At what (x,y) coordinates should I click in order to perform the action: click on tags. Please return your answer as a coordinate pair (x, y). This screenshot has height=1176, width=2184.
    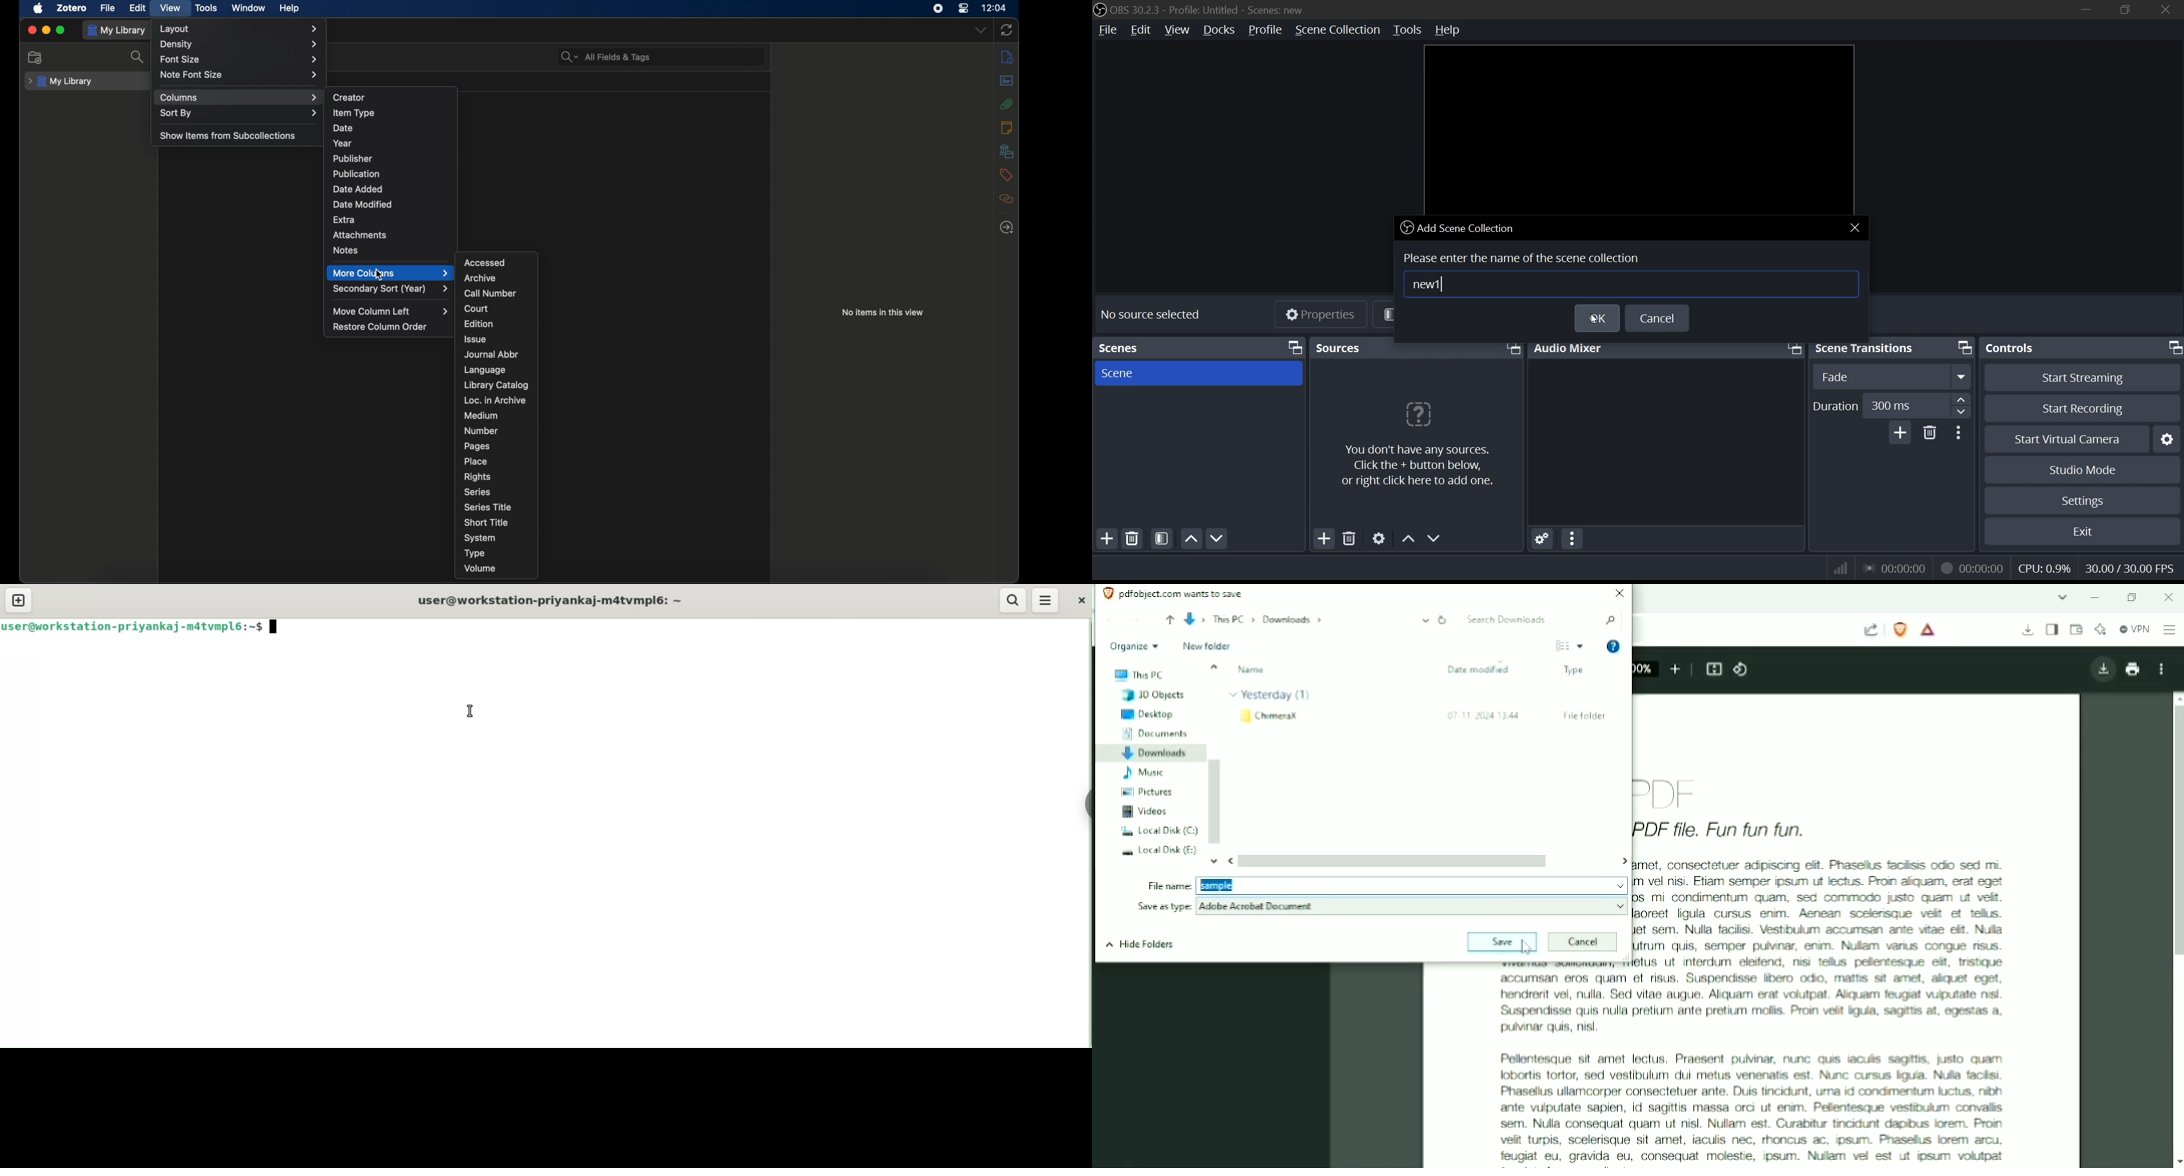
    Looking at the image, I should click on (1006, 174).